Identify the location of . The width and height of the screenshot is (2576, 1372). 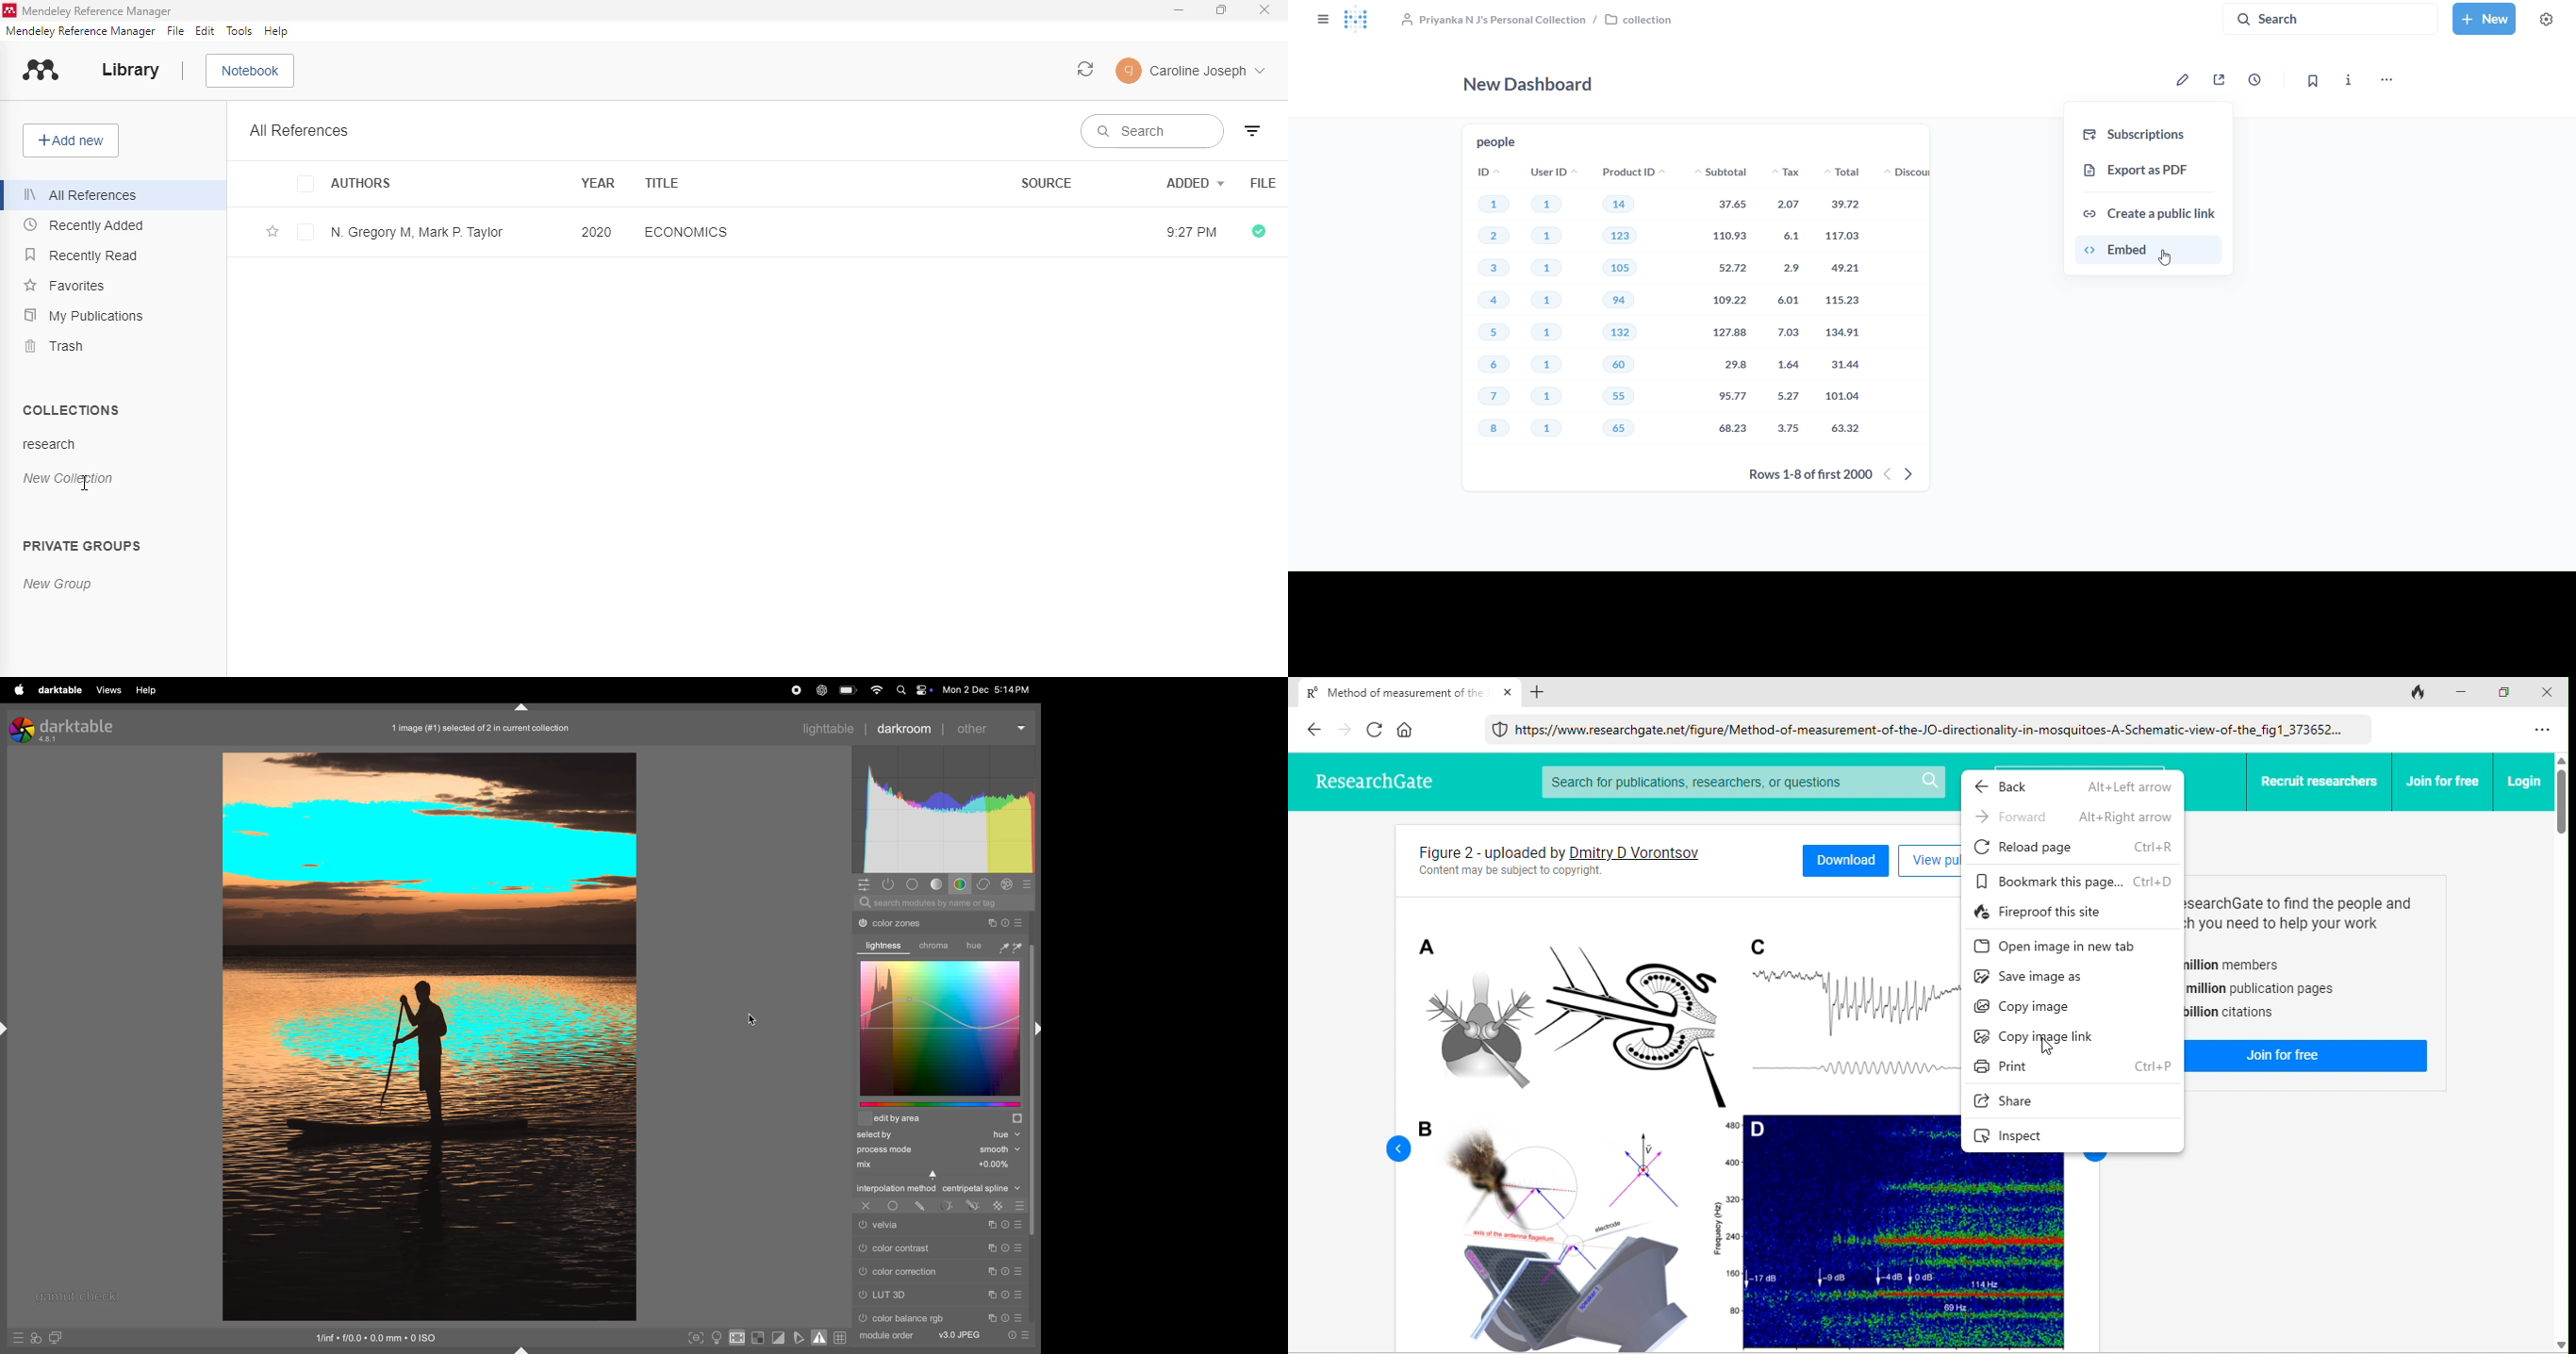
(889, 883).